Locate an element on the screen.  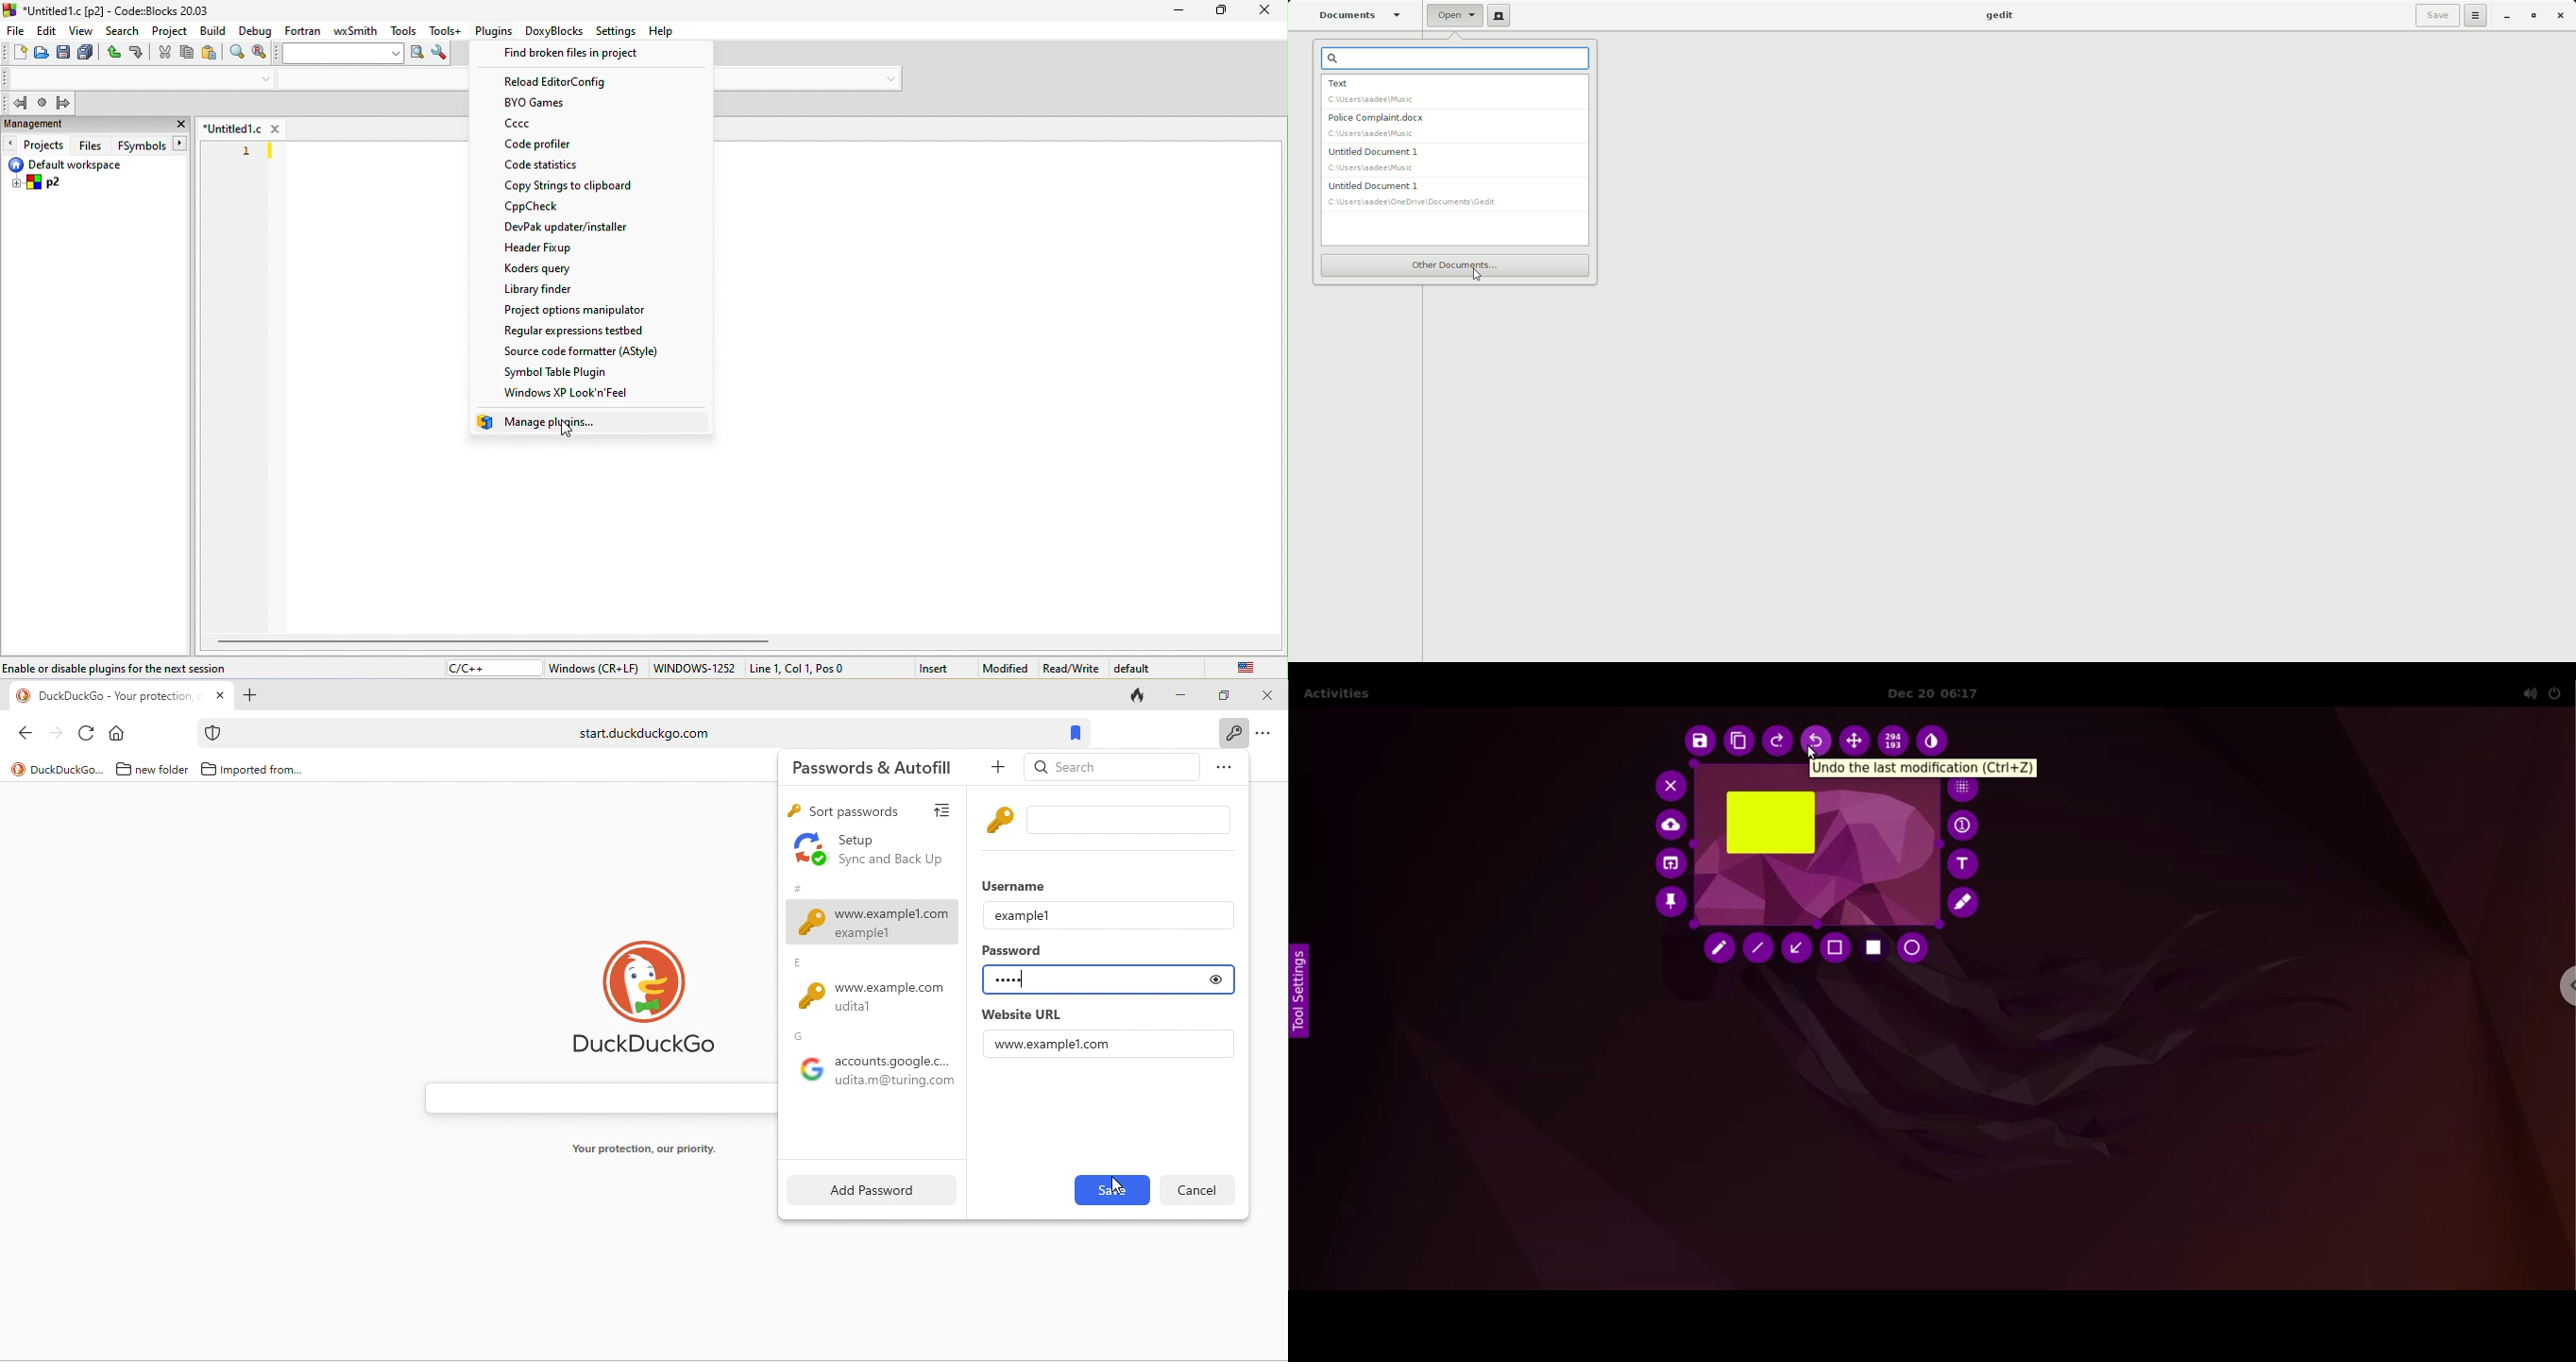
file is located at coordinates (17, 32).